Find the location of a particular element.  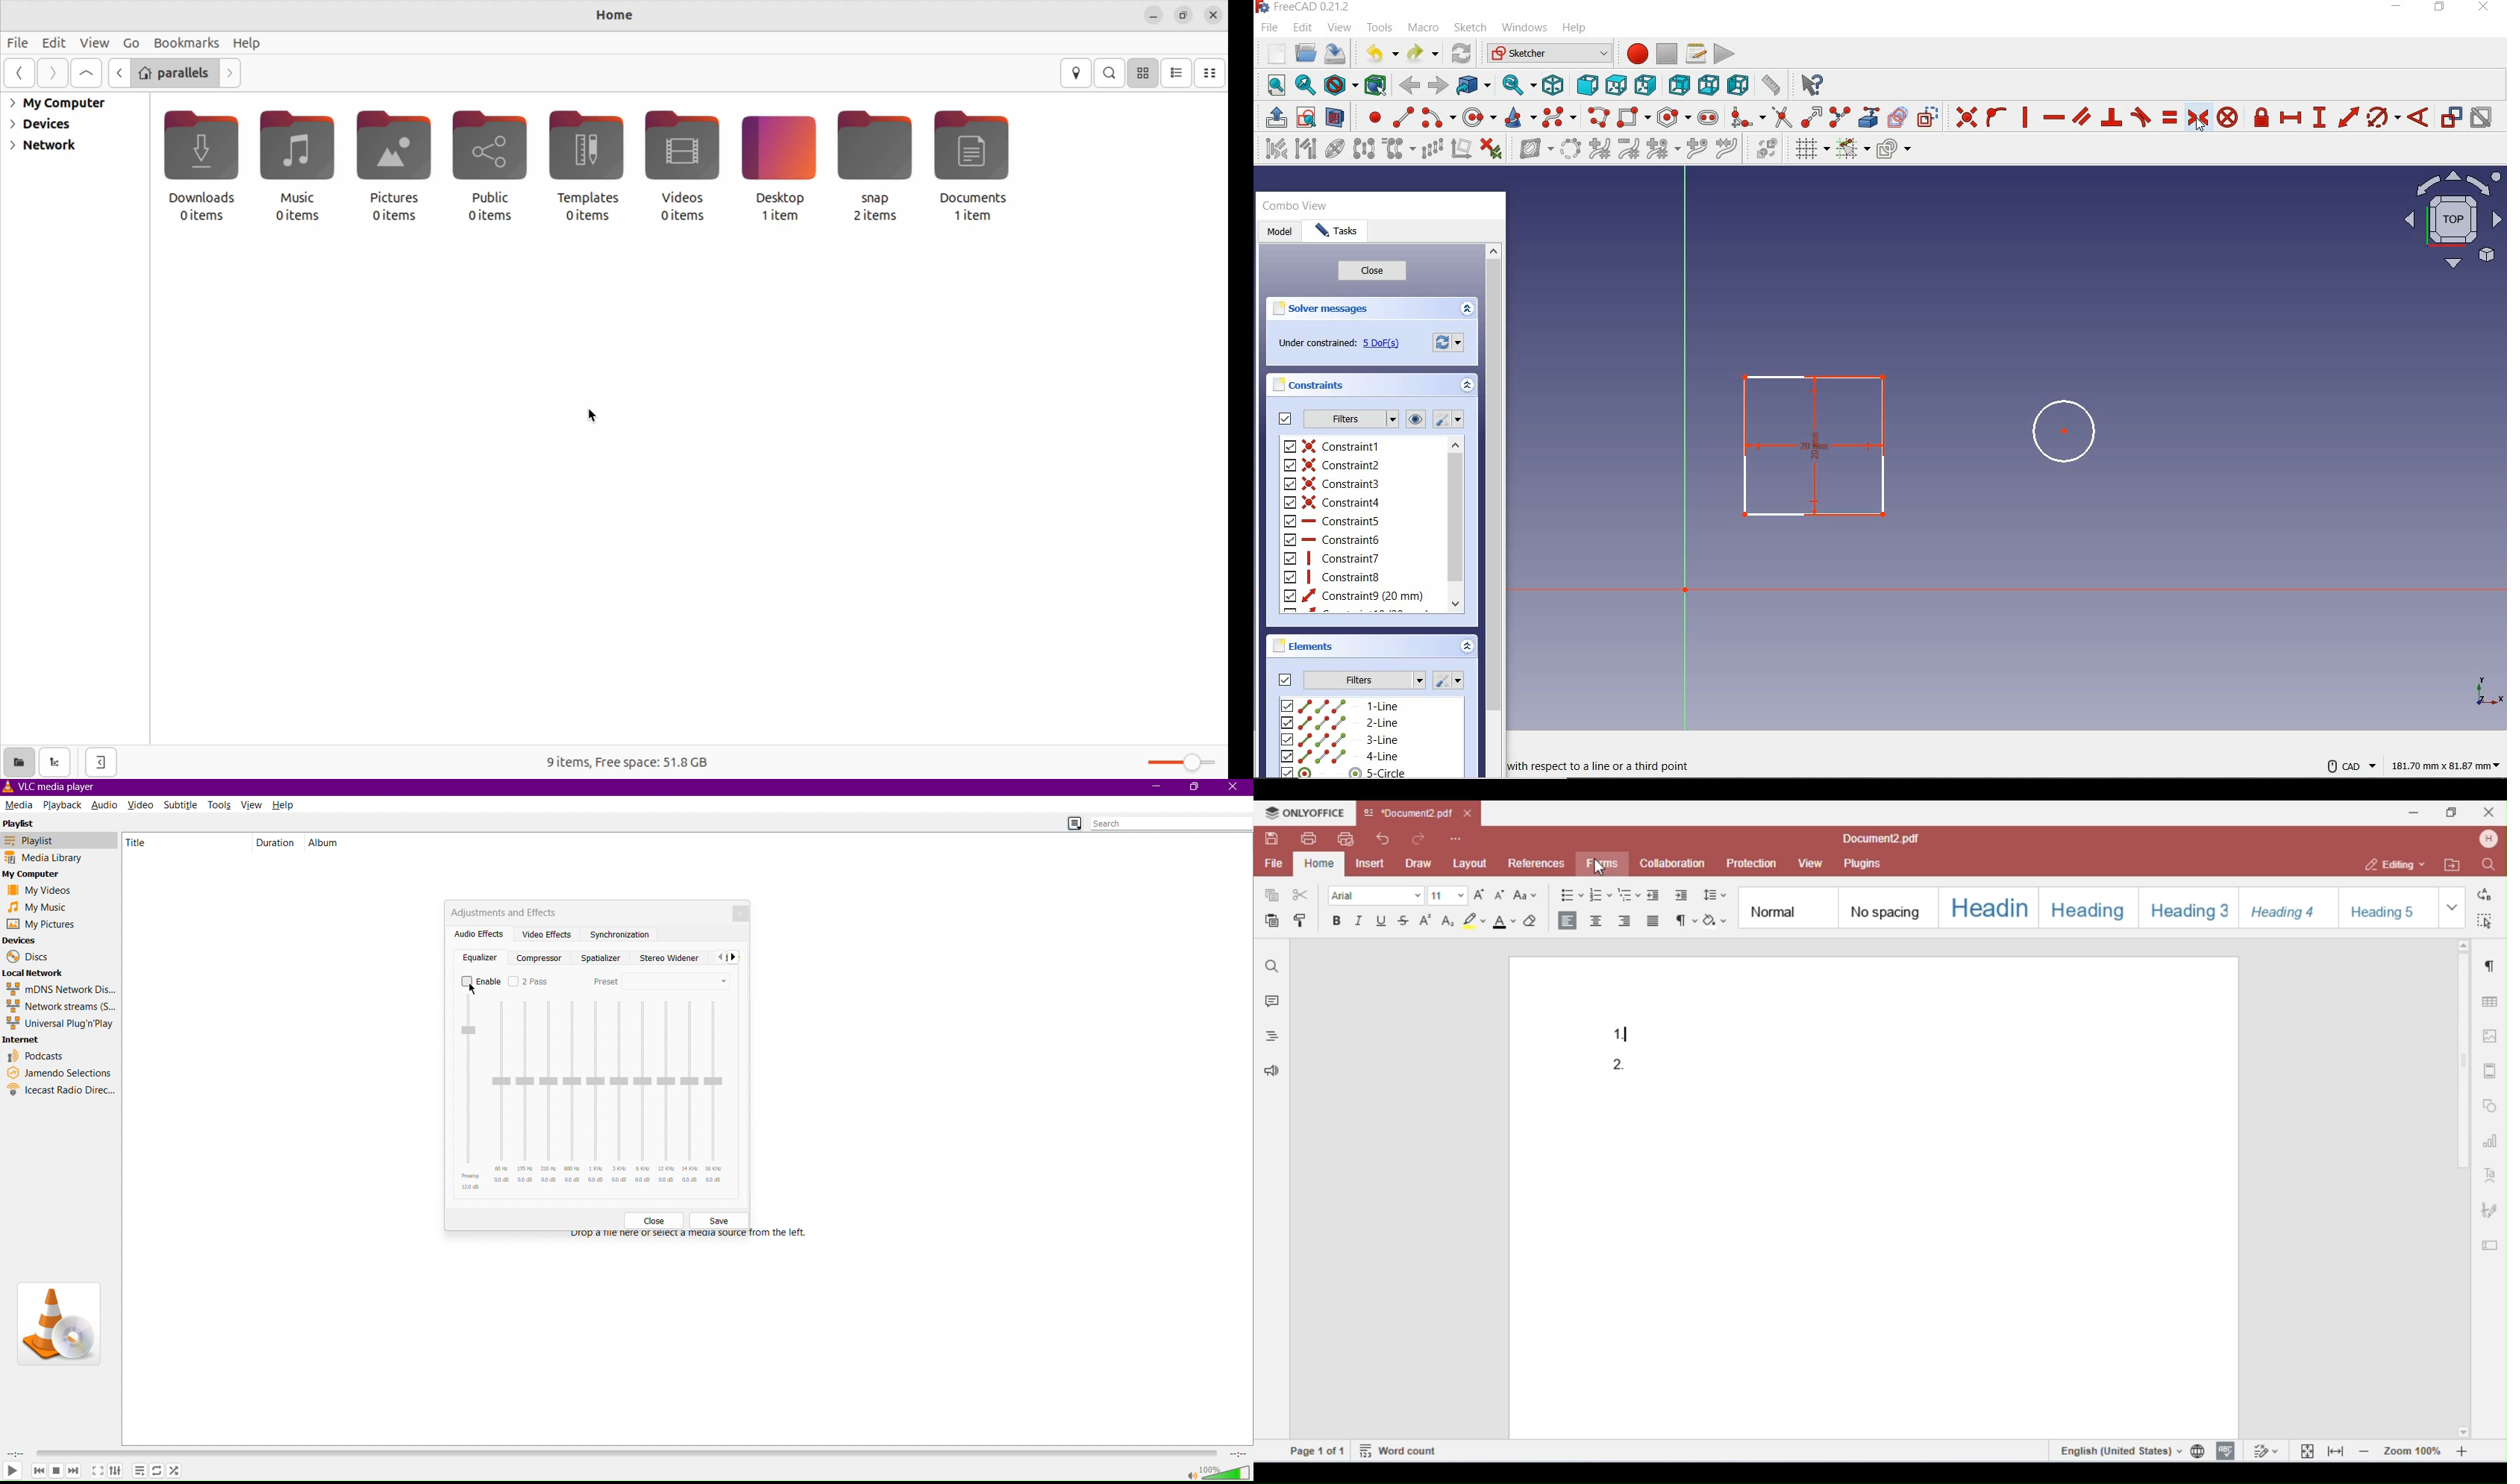

constraint6 is located at coordinates (1332, 539).